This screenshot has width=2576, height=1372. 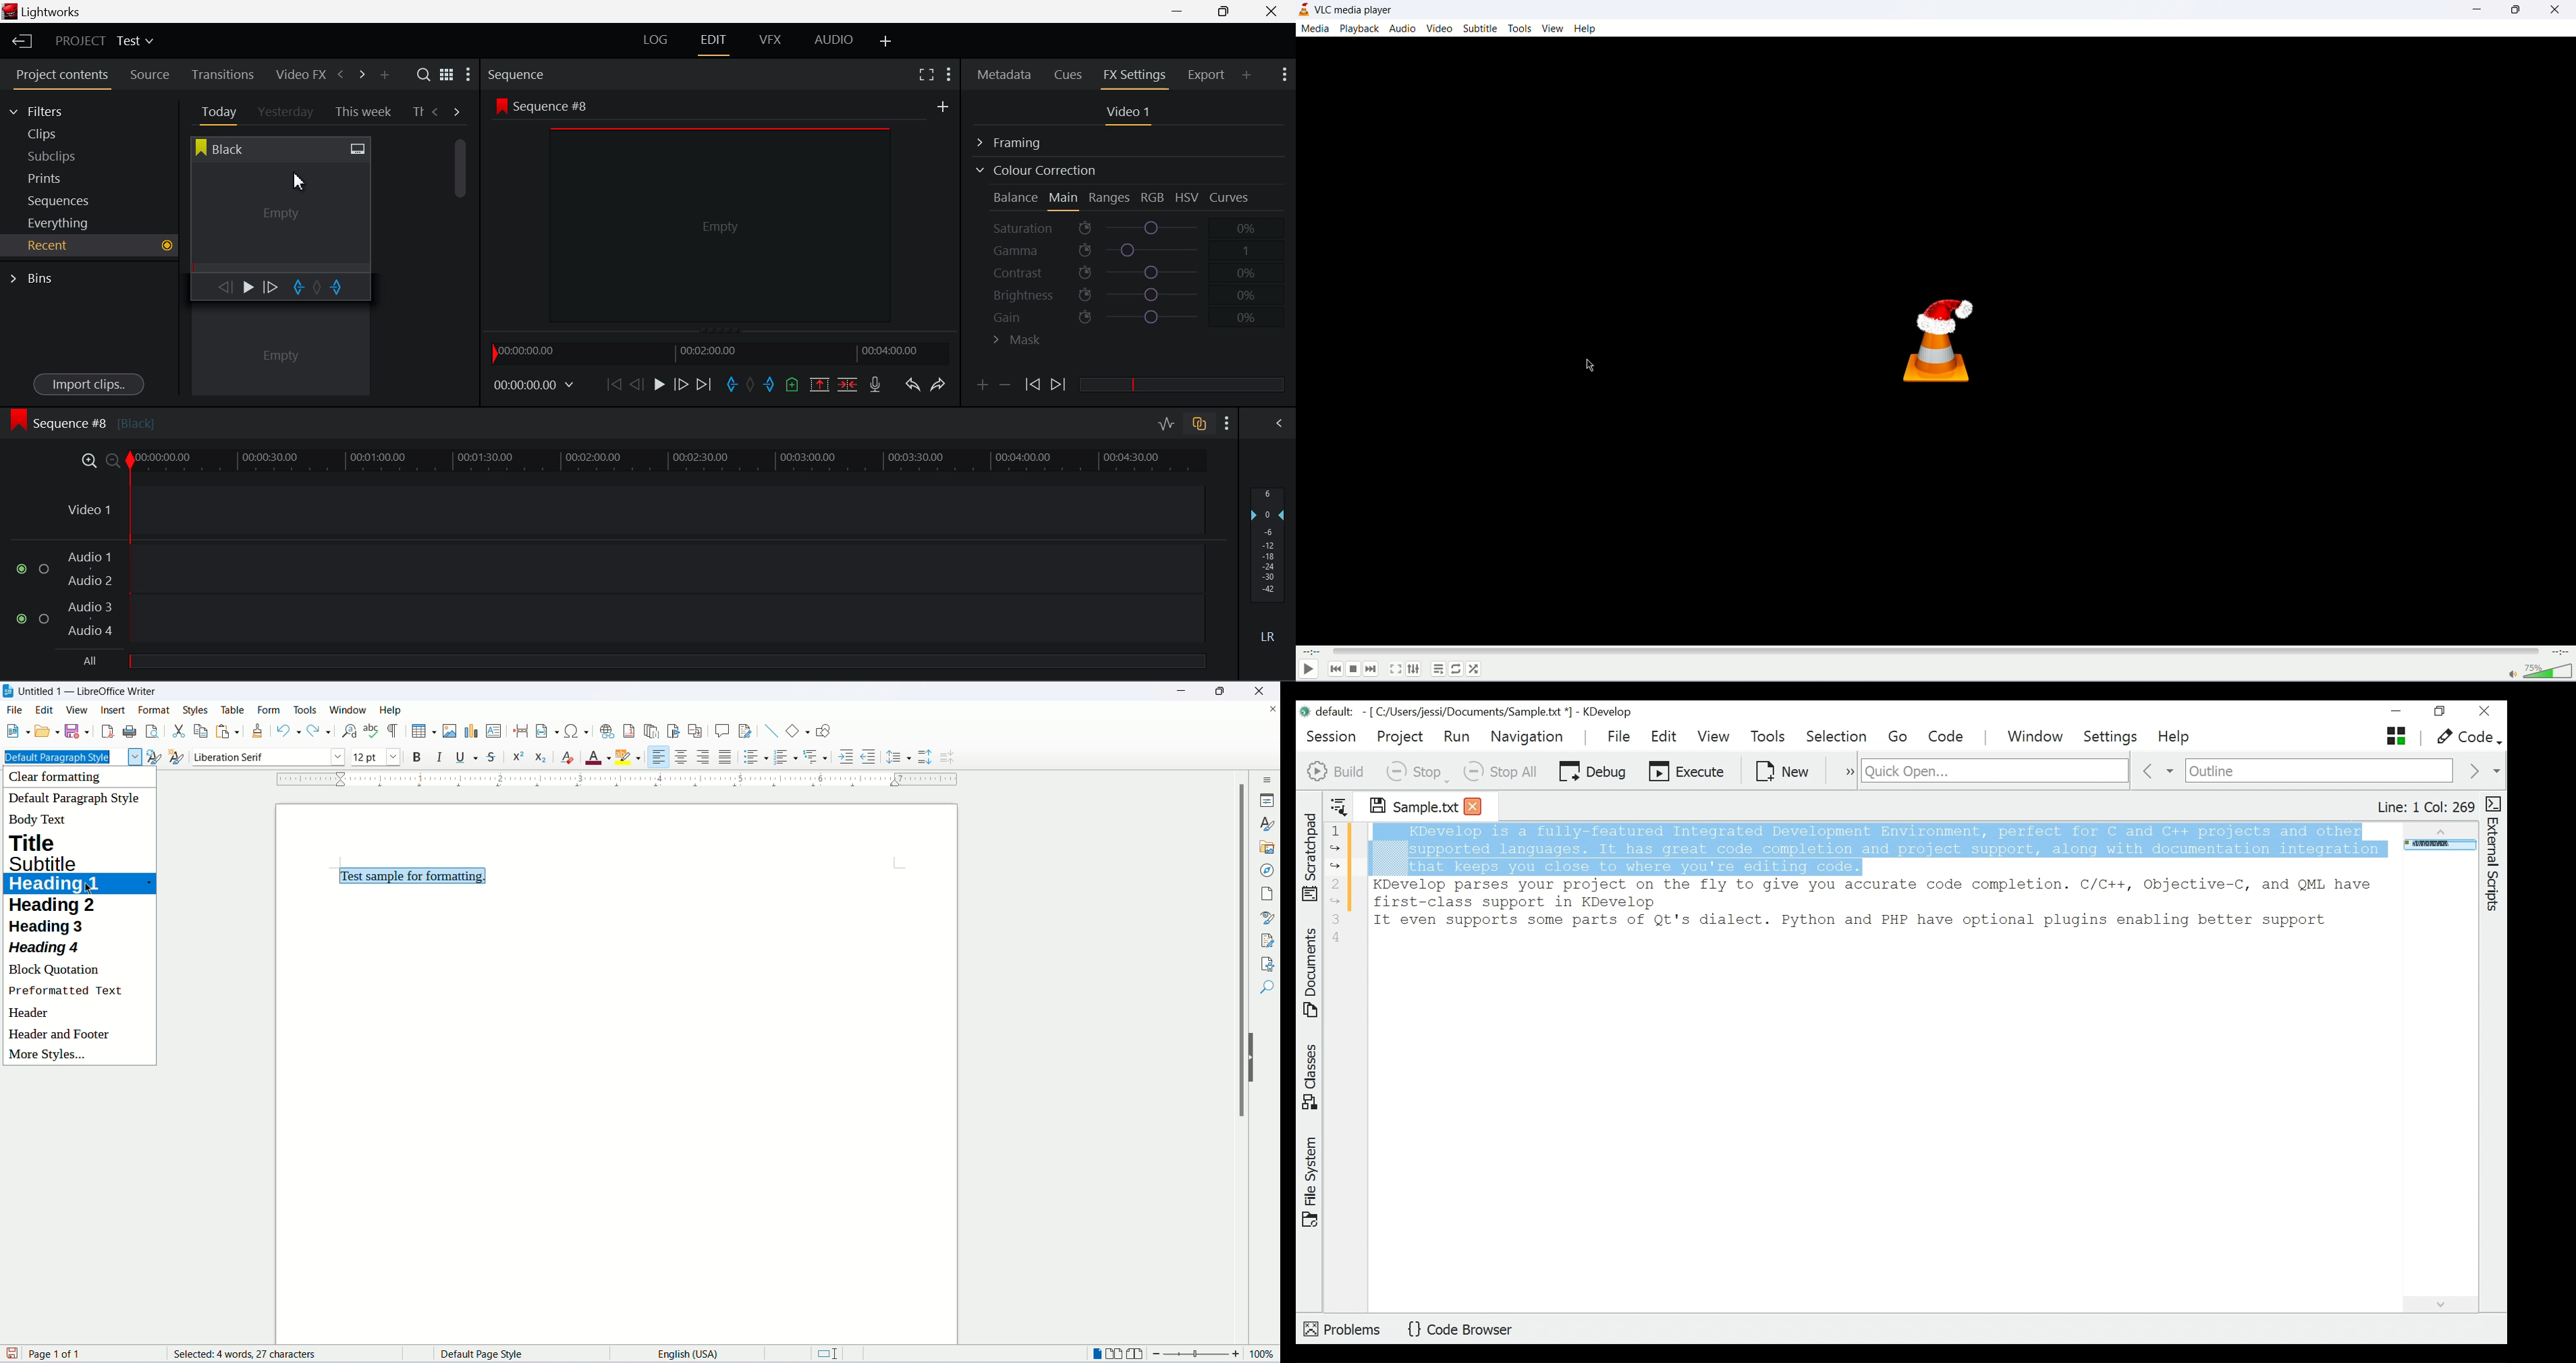 I want to click on Saturation, so click(x=1126, y=225).